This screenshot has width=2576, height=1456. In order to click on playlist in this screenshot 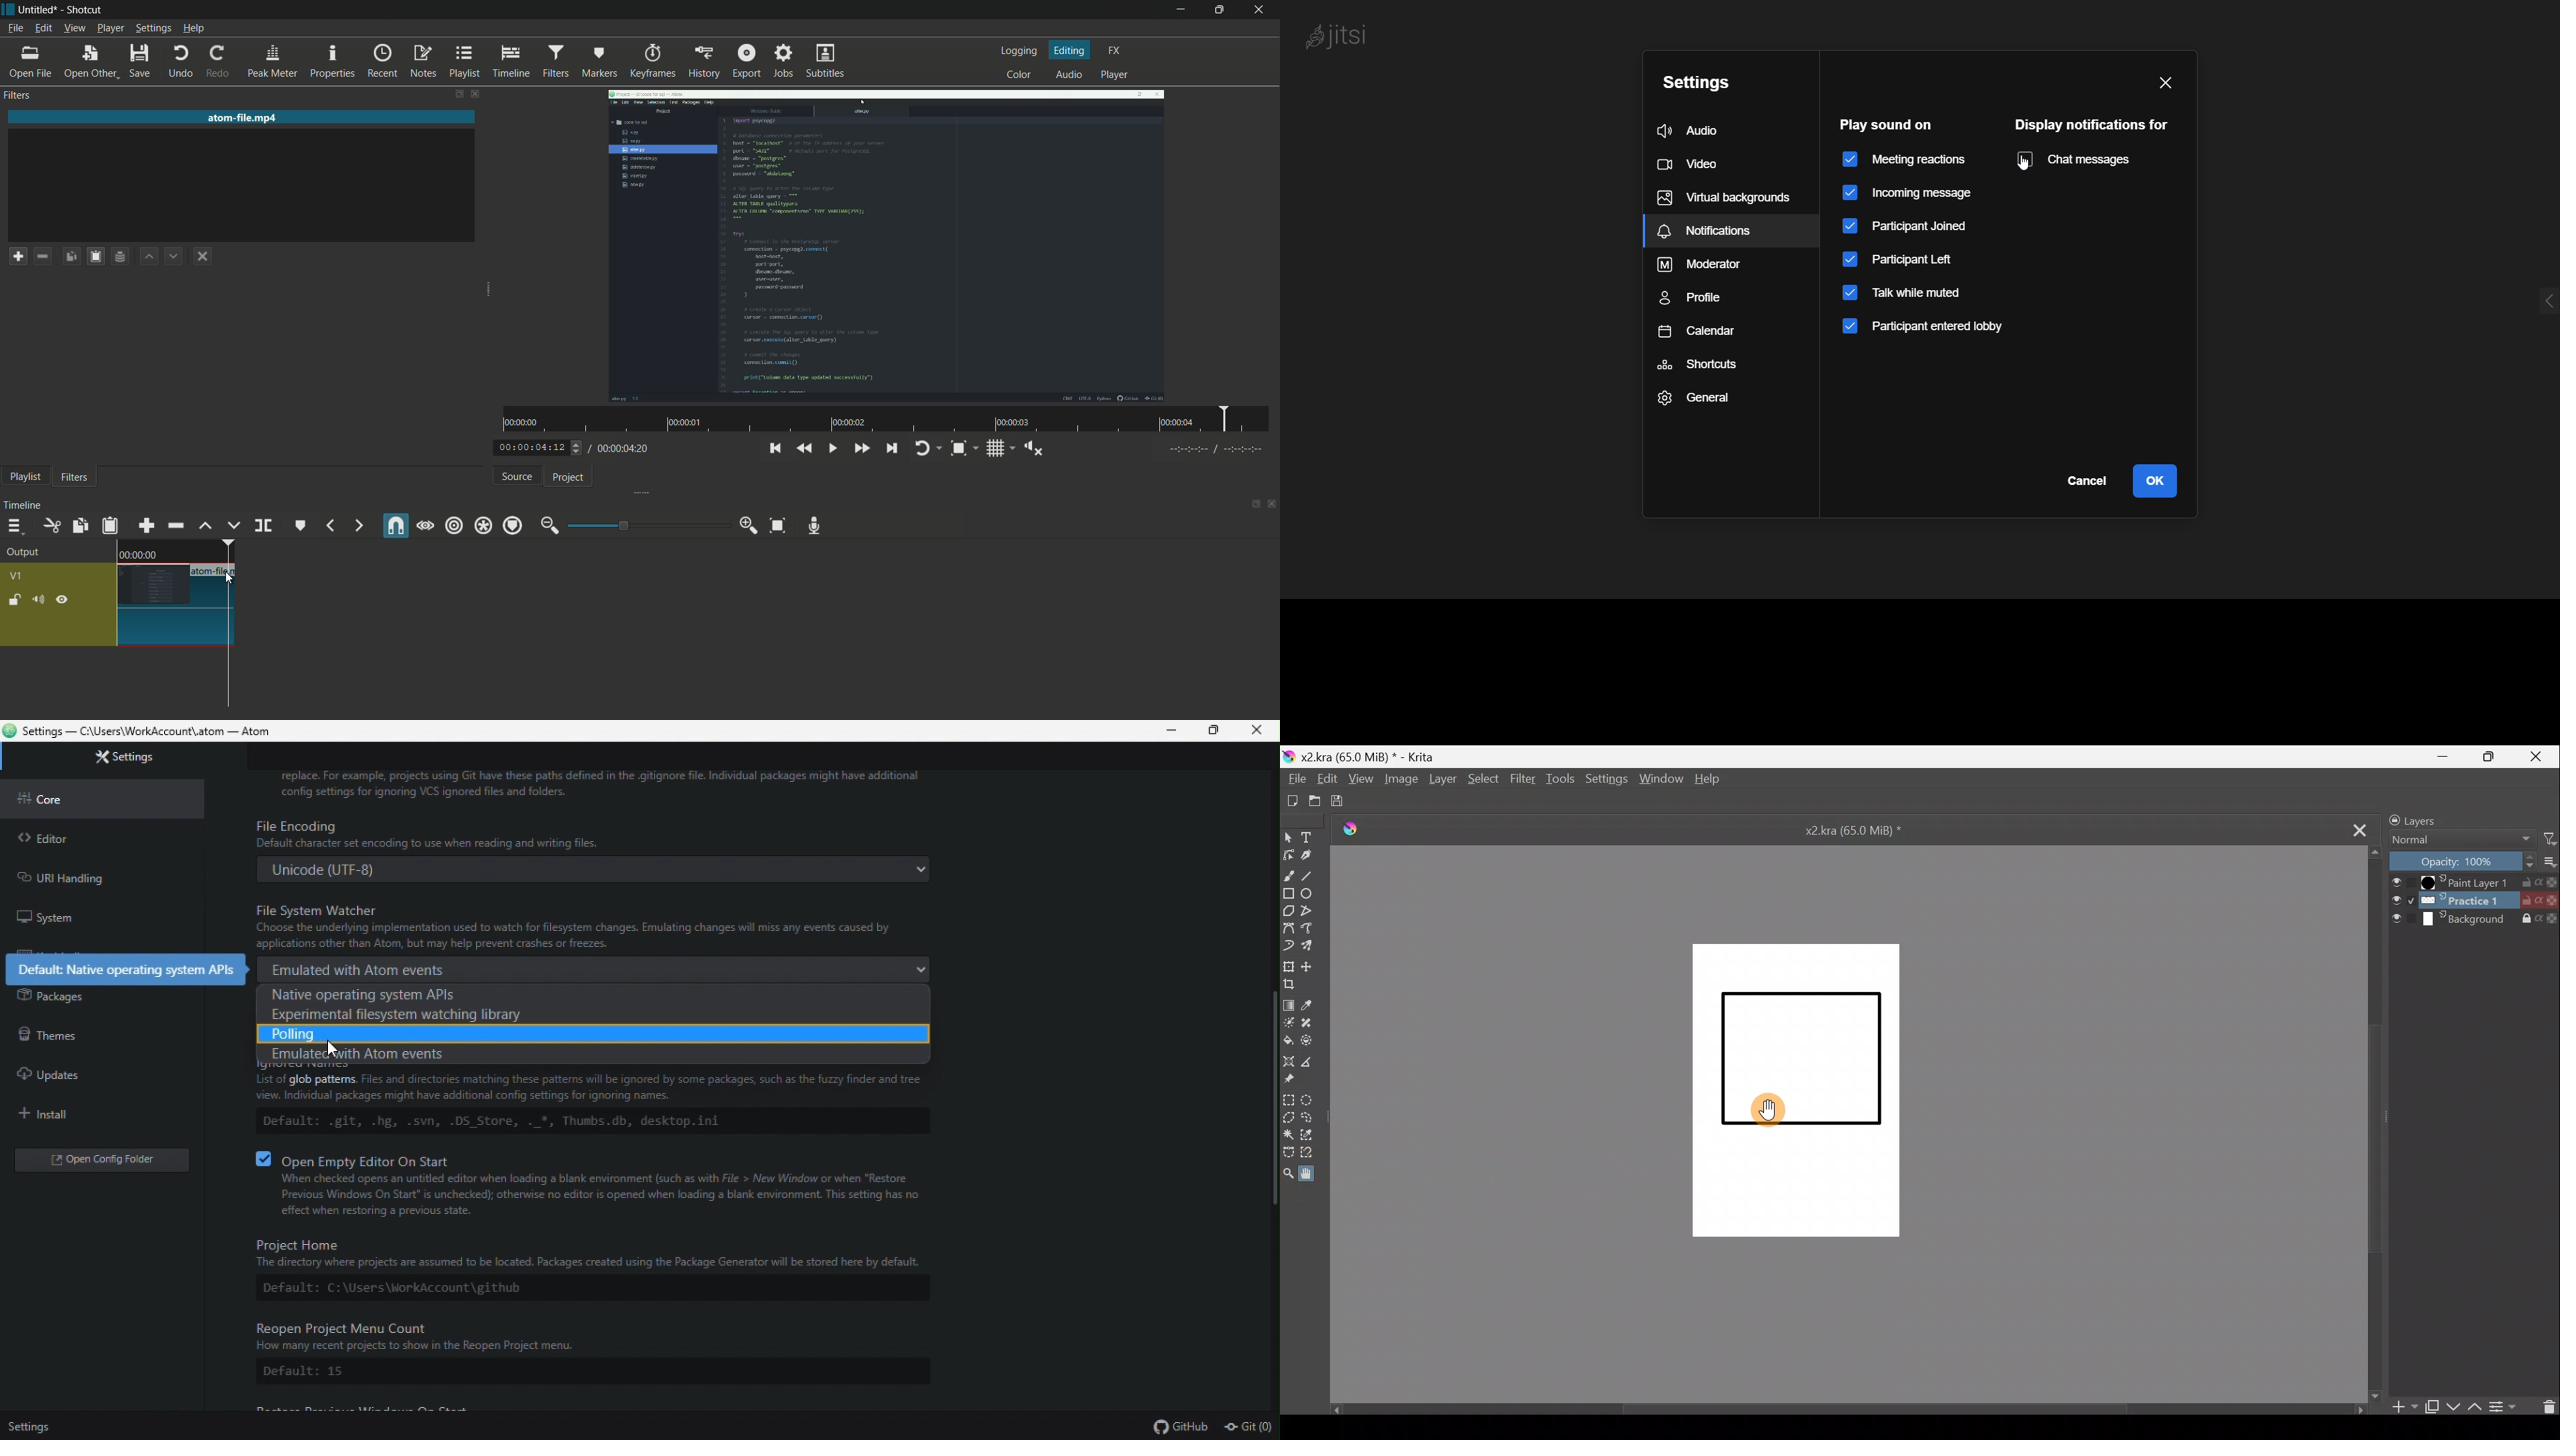, I will do `click(23, 477)`.